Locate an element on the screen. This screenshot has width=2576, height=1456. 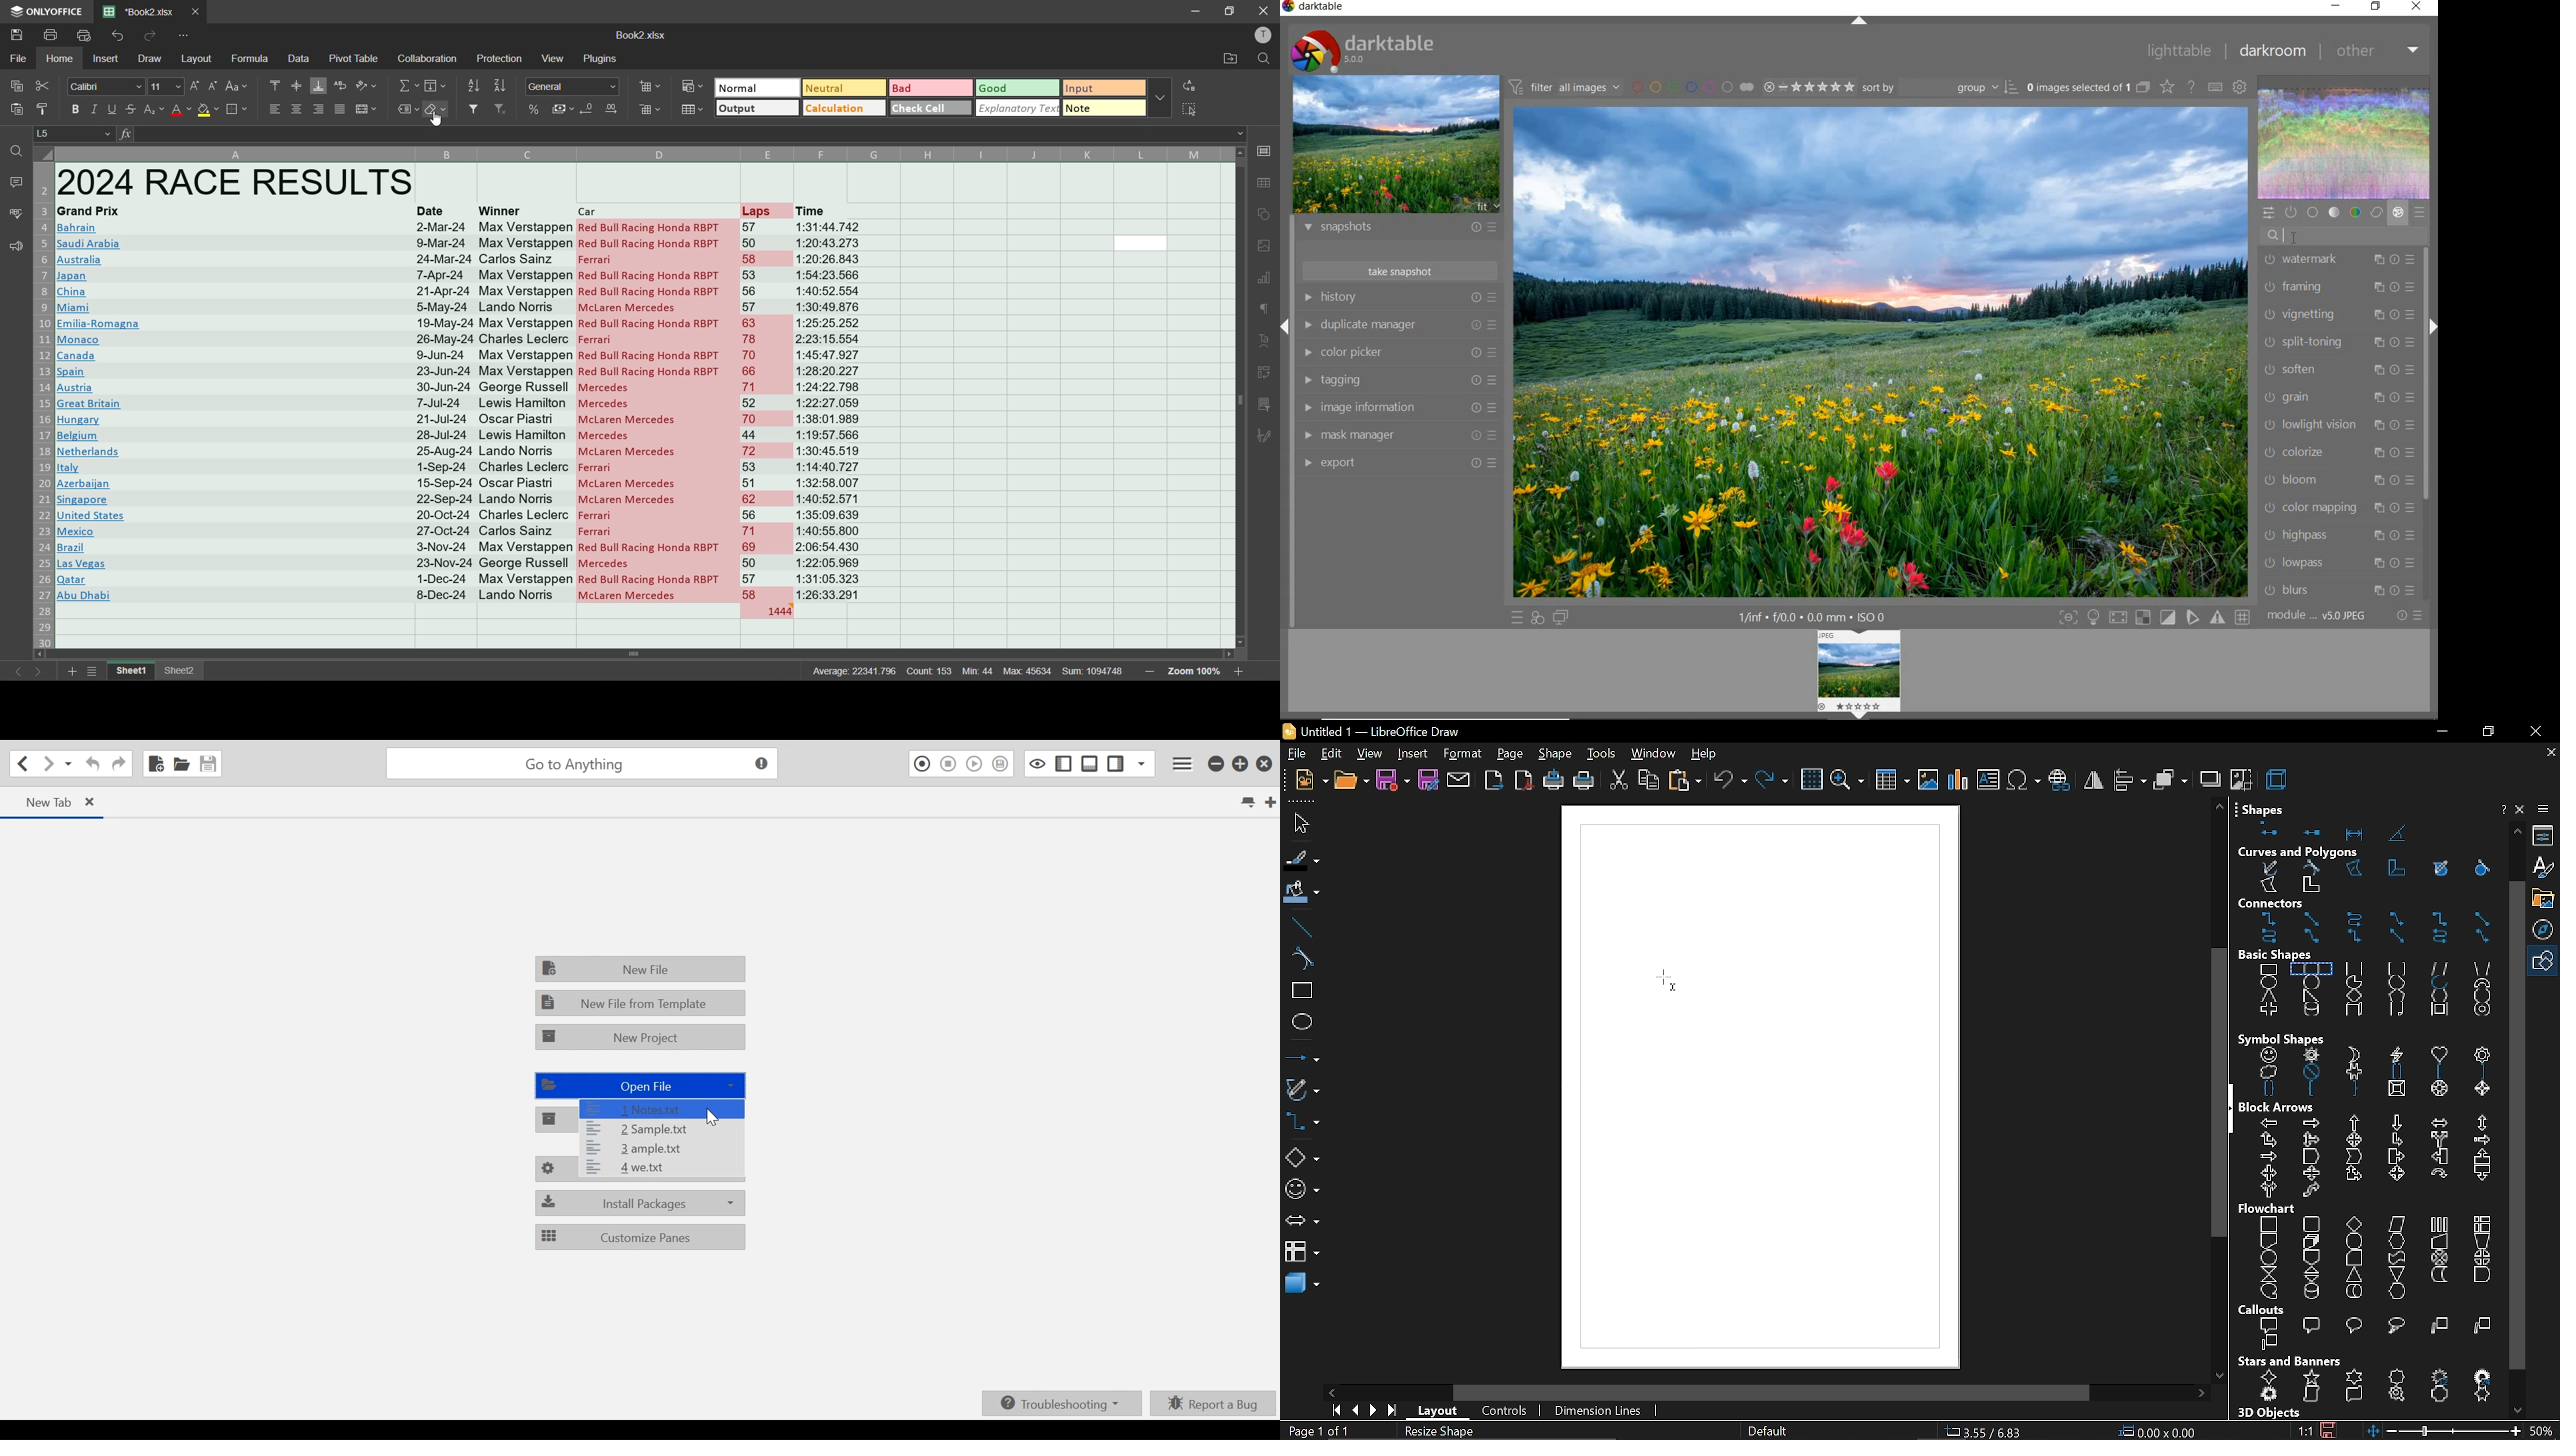
connectors is located at coordinates (2373, 929).